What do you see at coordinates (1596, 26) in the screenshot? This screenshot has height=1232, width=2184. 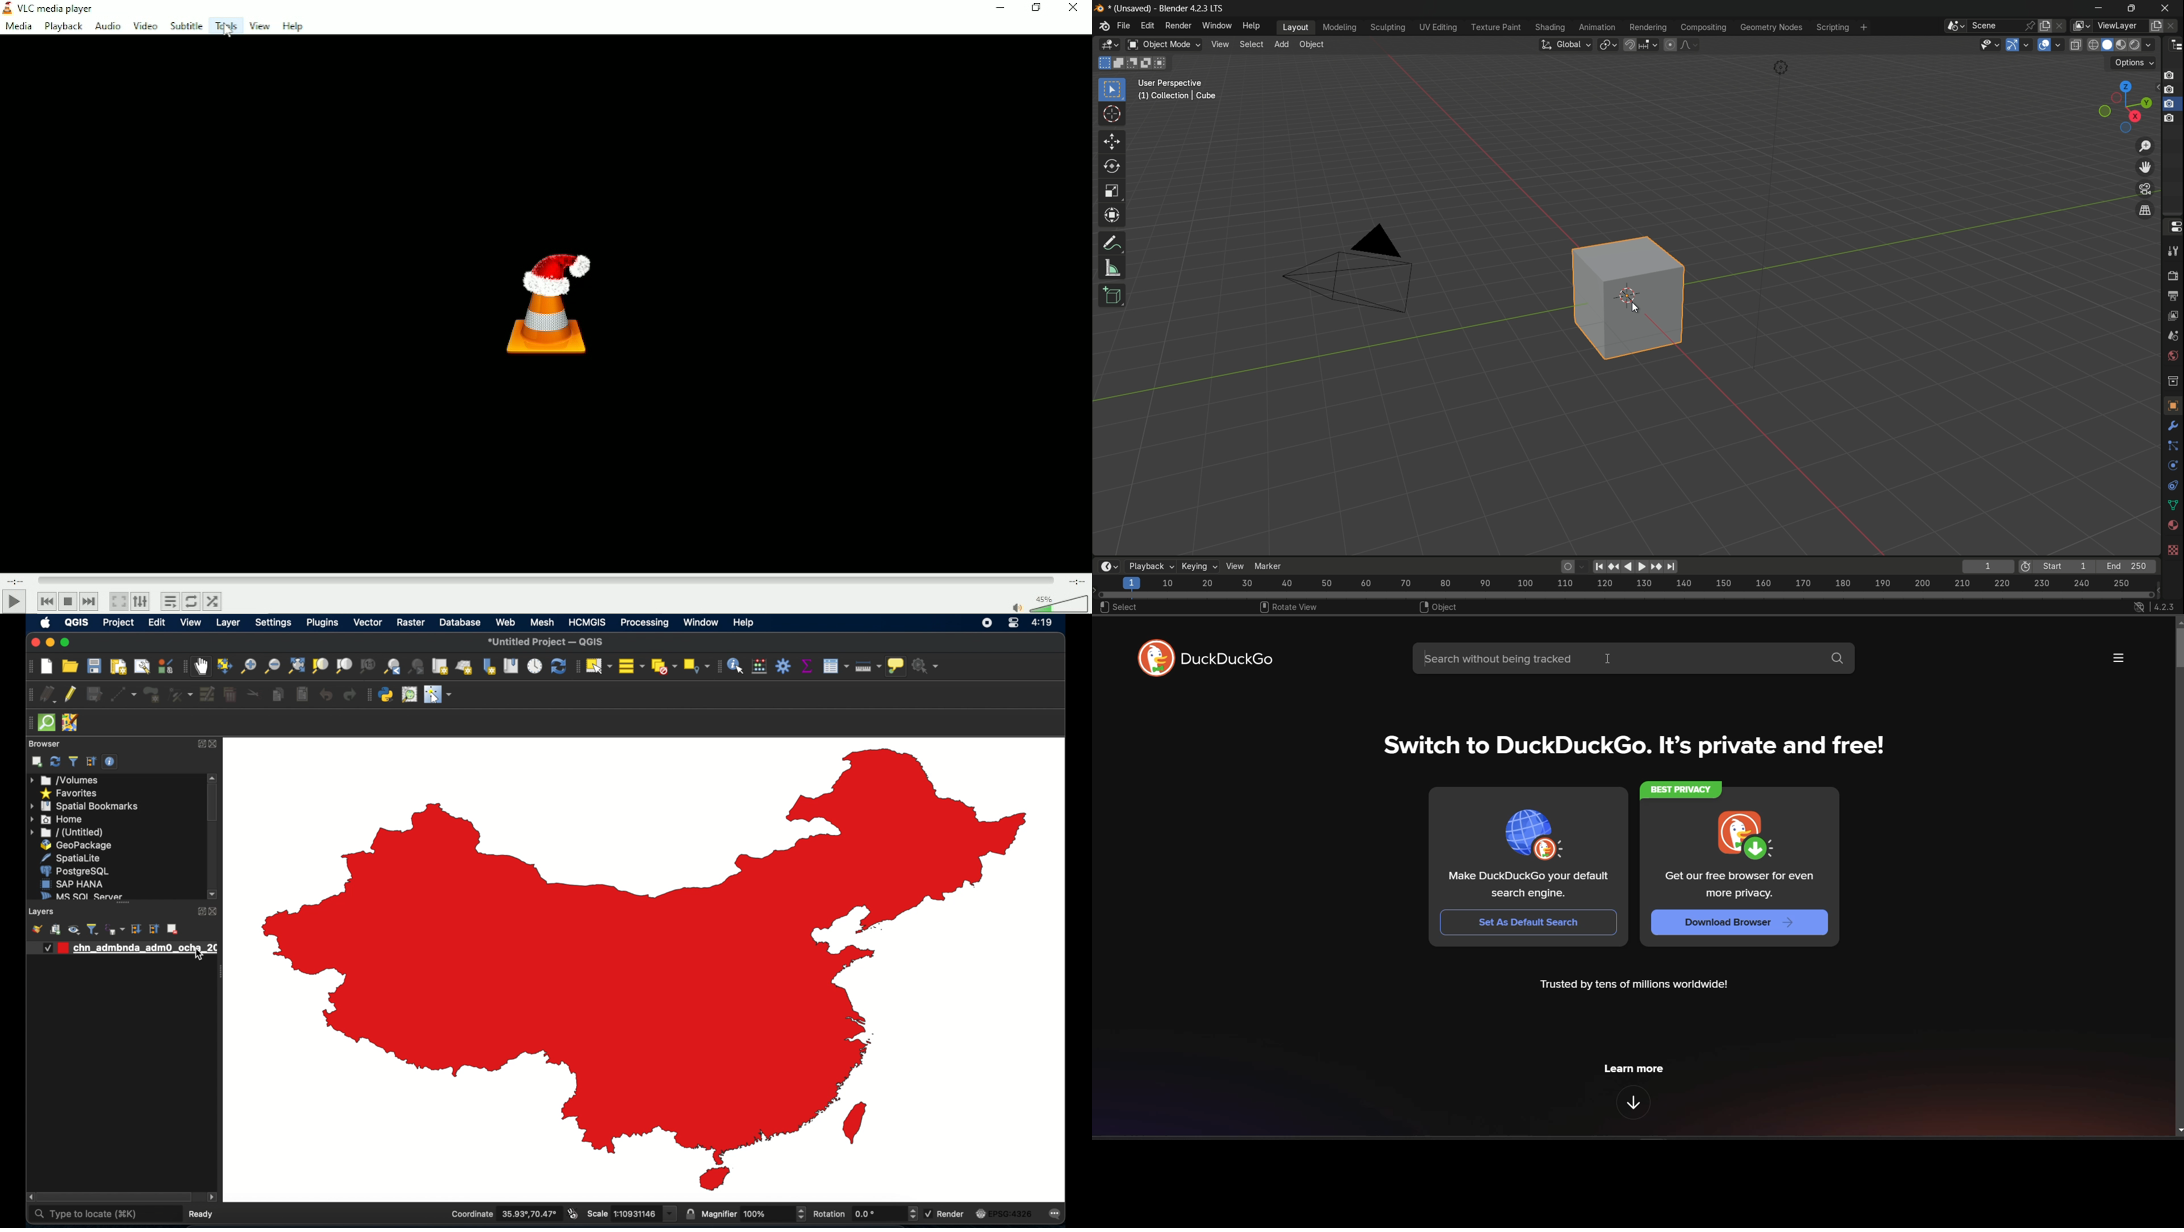 I see `animation menu` at bounding box center [1596, 26].